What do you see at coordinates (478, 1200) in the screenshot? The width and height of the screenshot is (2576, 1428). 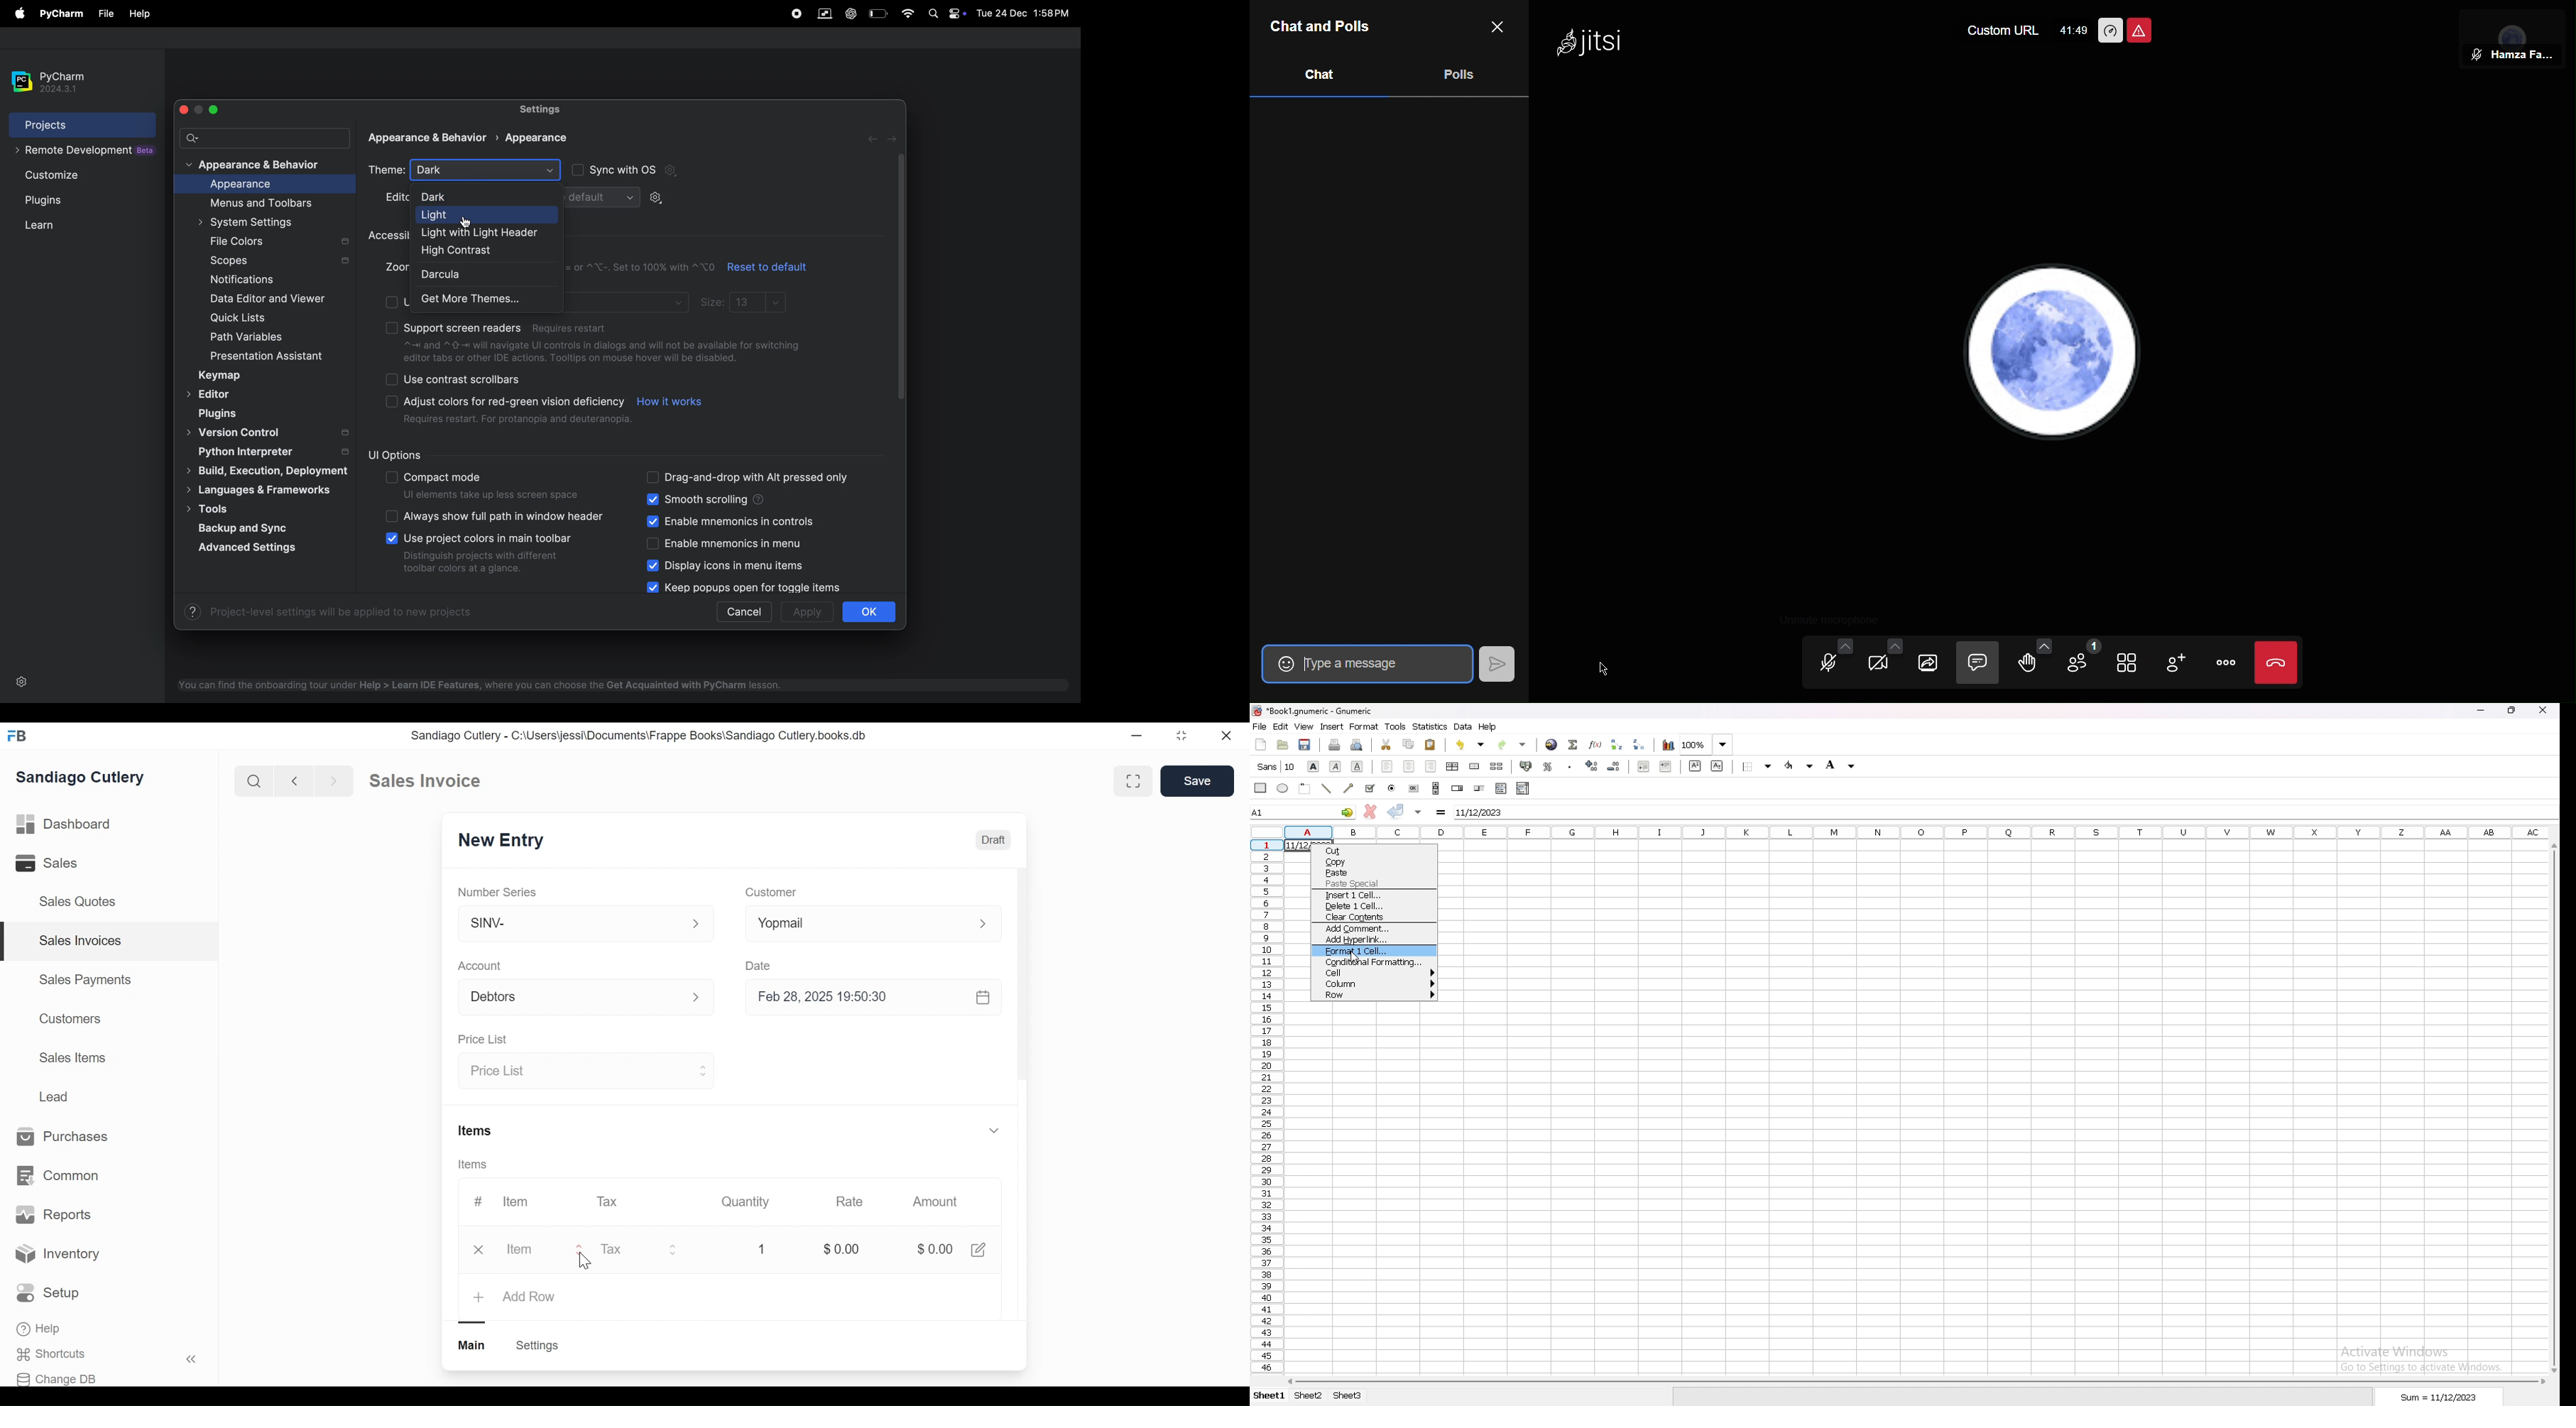 I see `#` at bounding box center [478, 1200].